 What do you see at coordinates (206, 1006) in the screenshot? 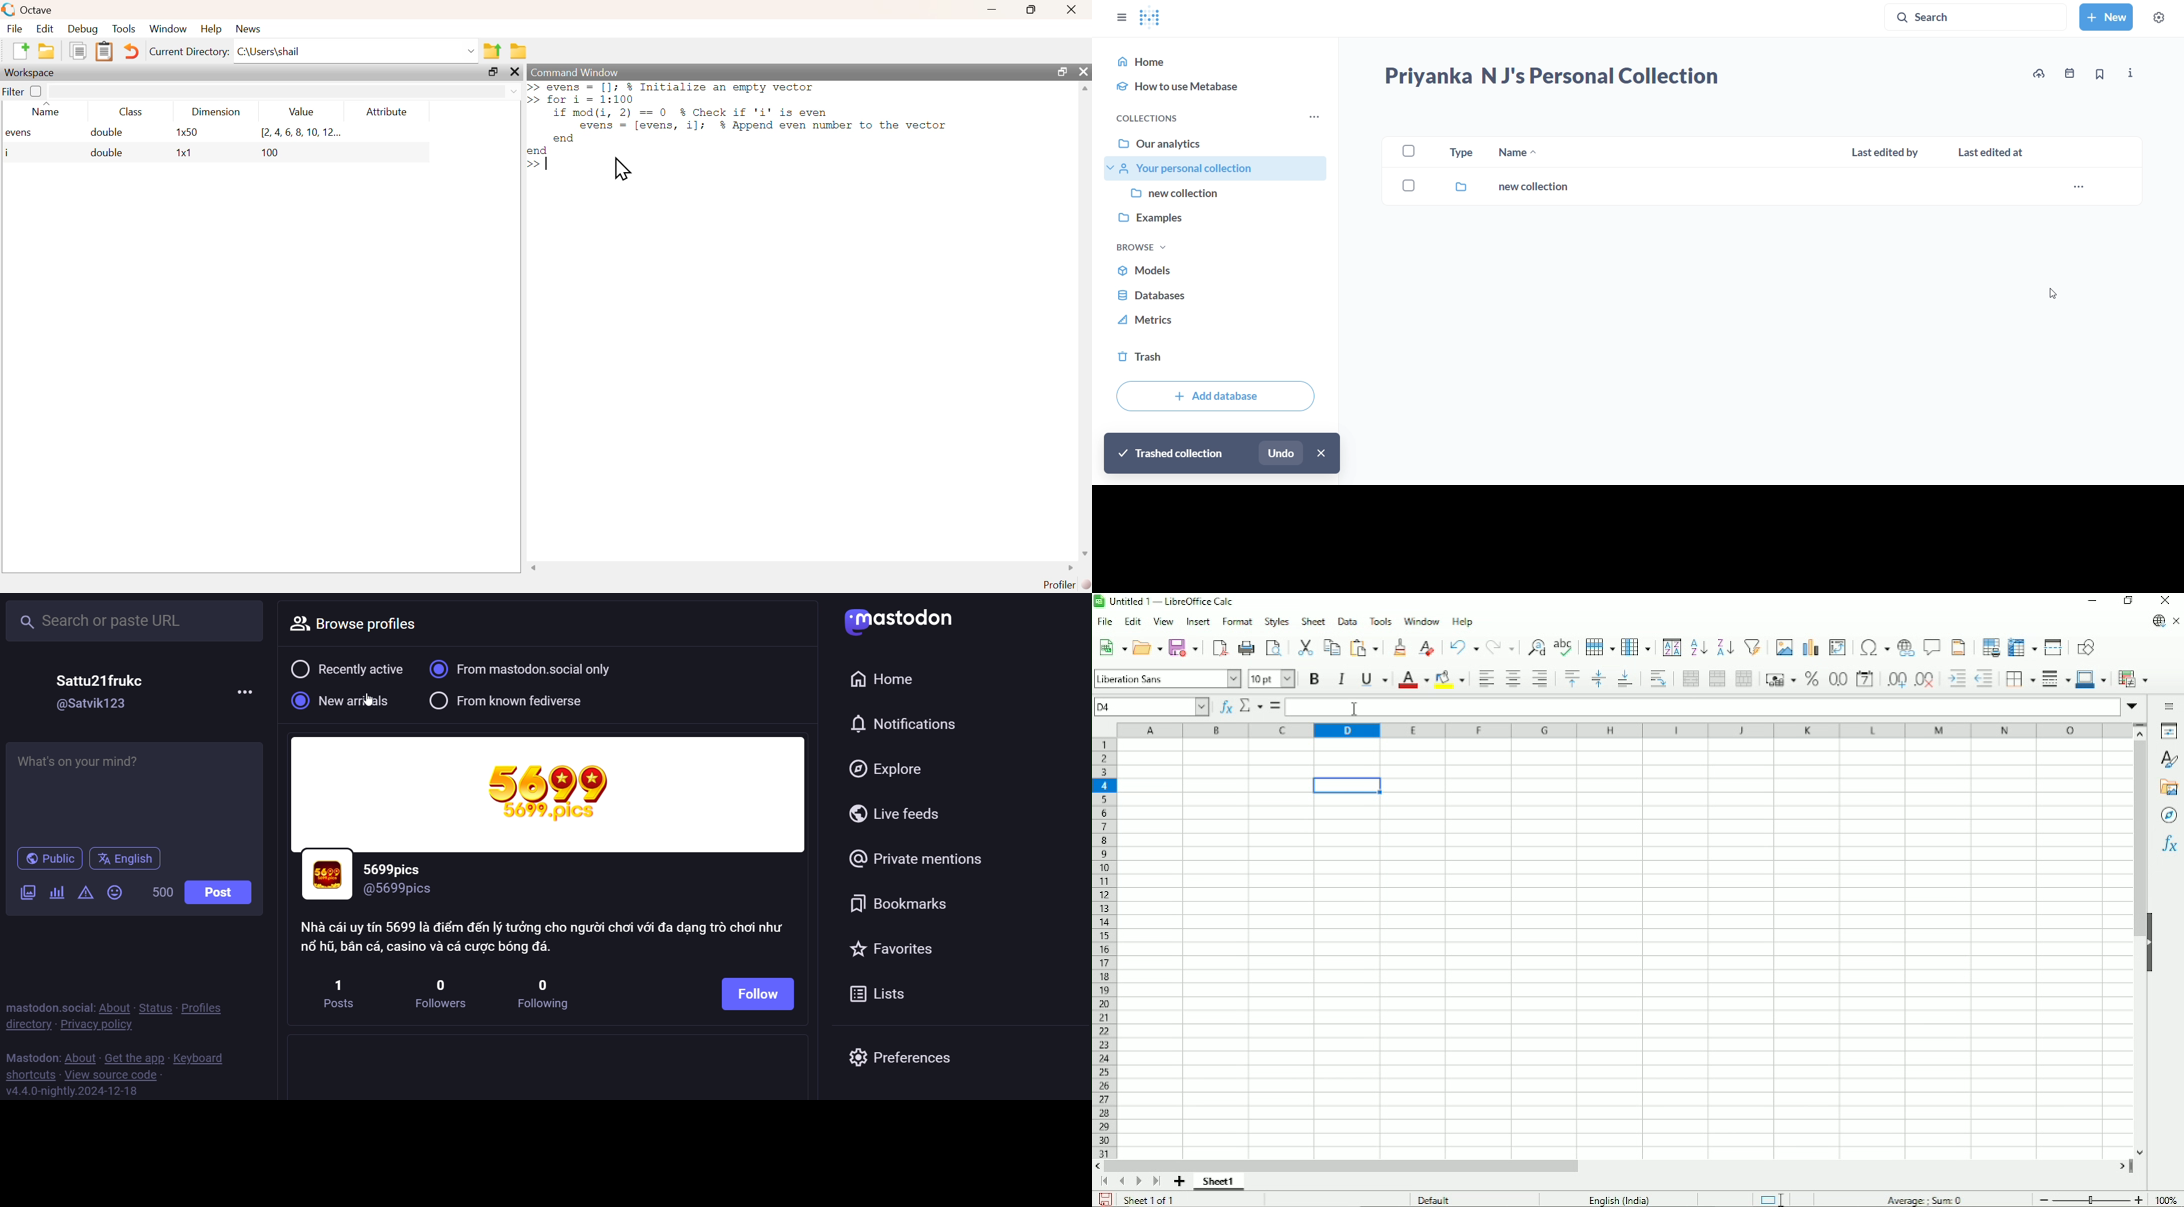
I see `profiles` at bounding box center [206, 1006].